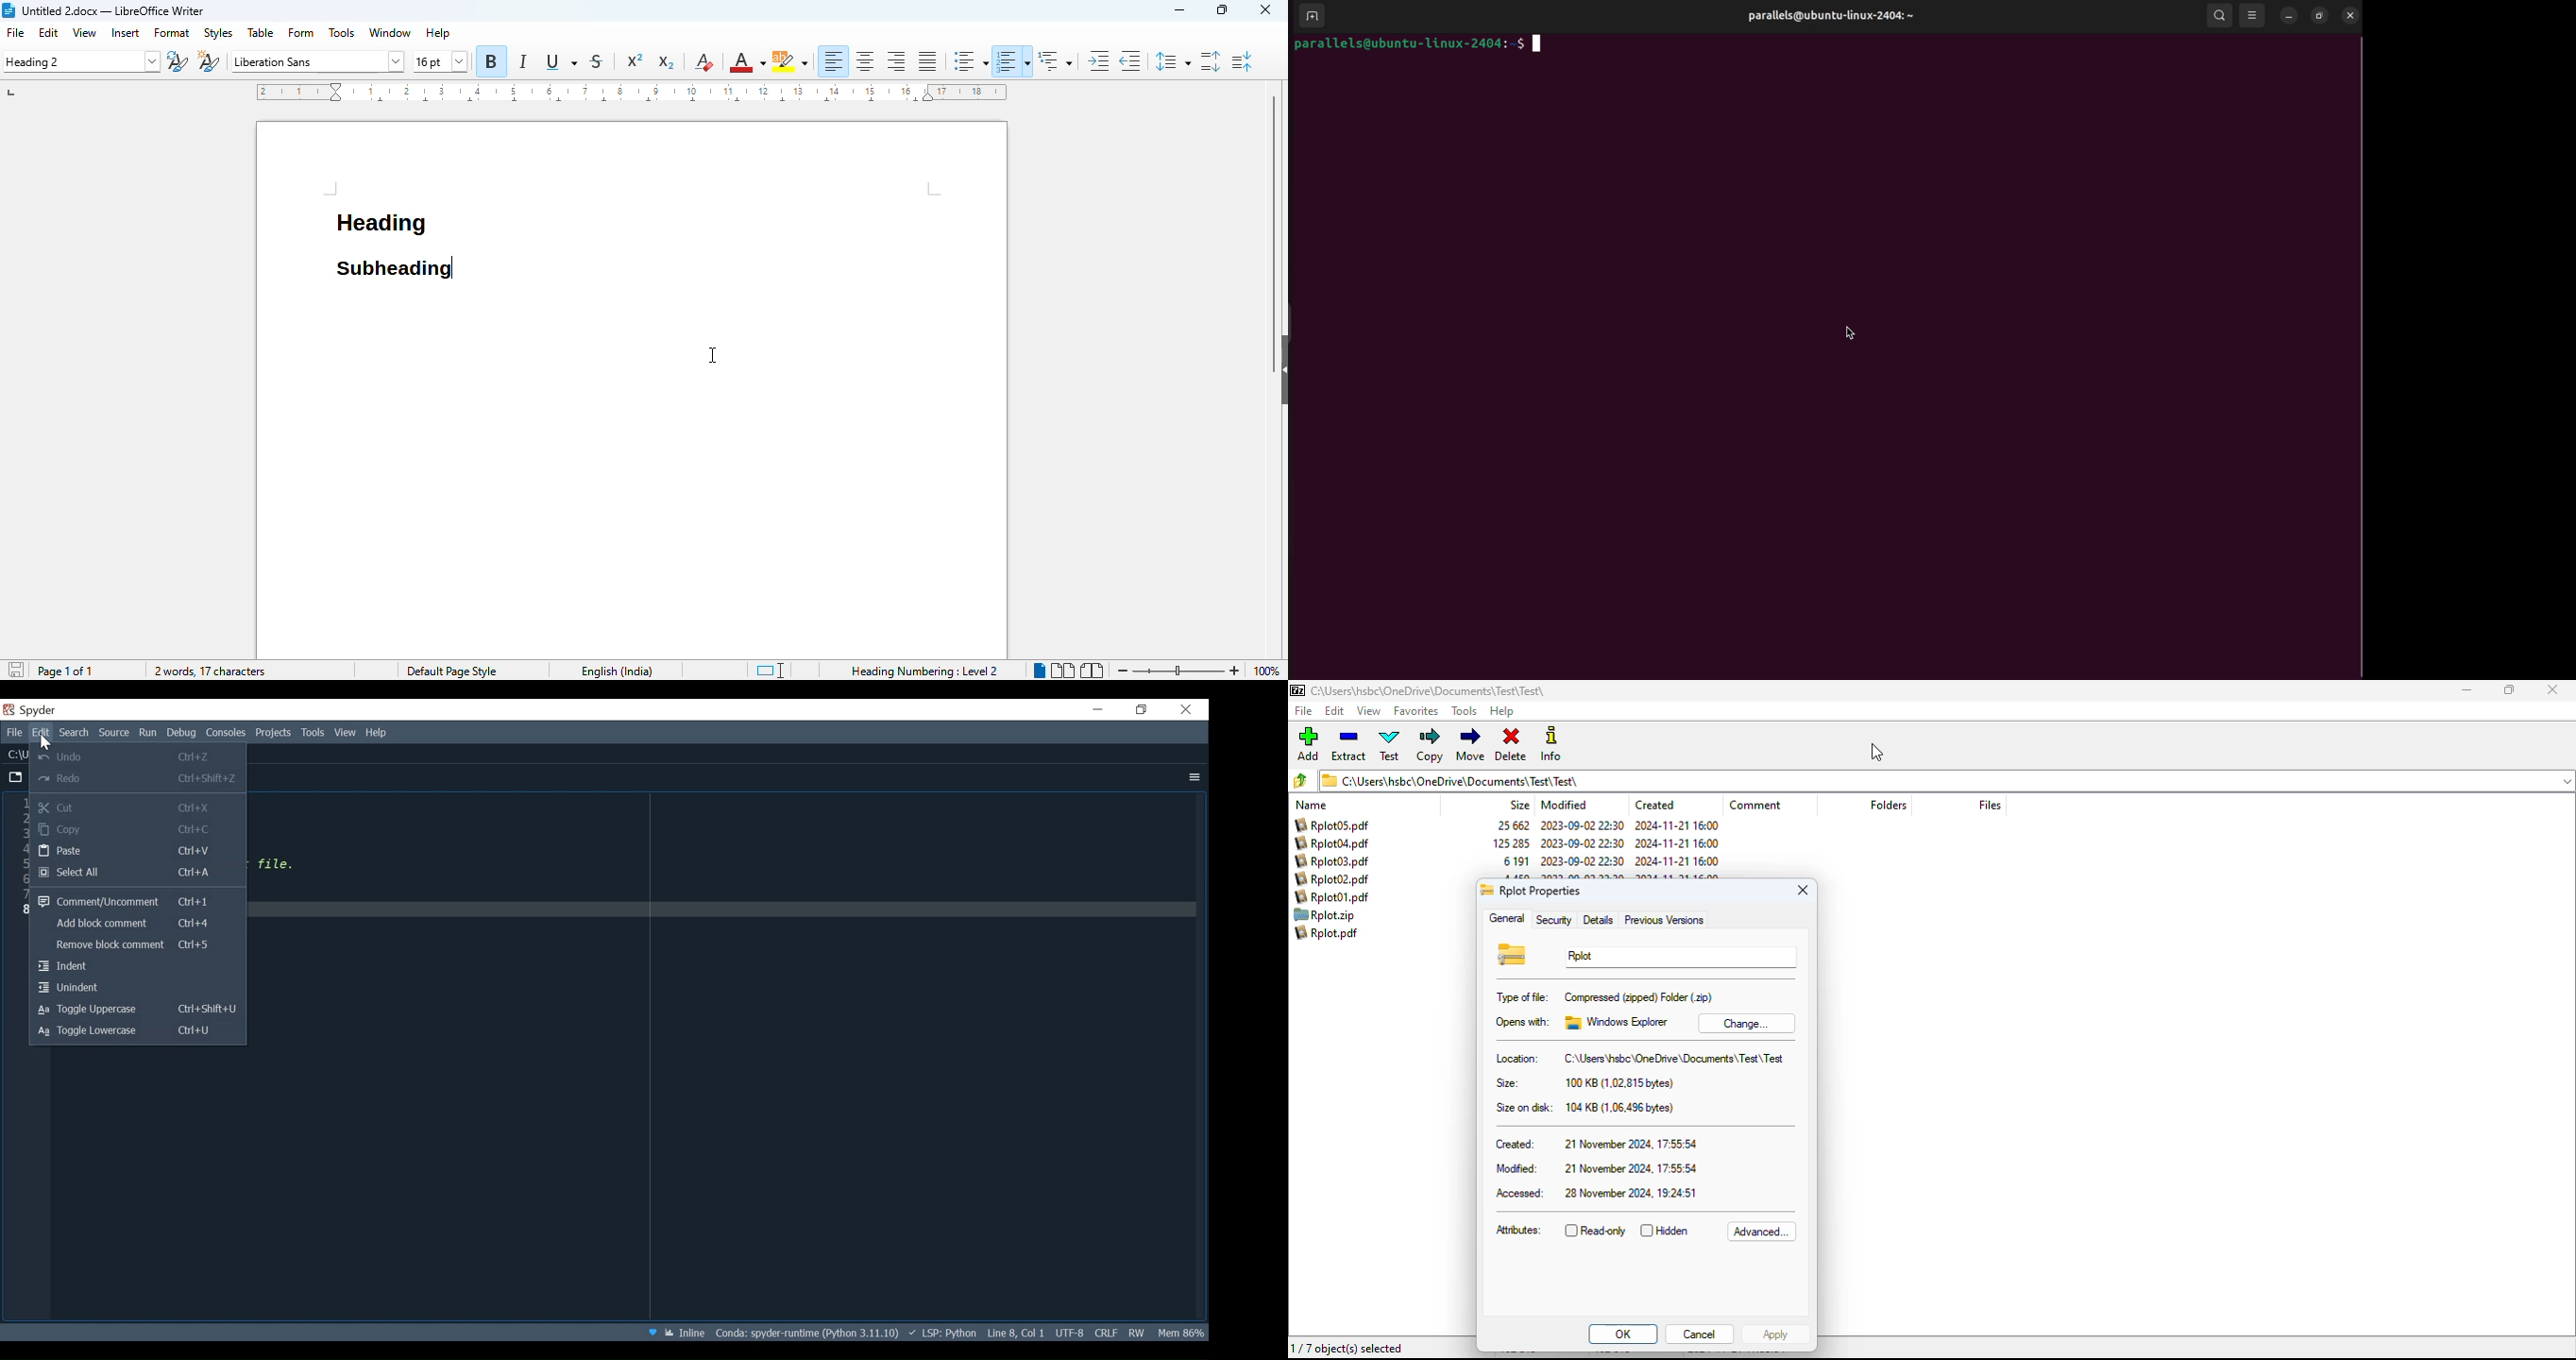  What do you see at coordinates (1303, 710) in the screenshot?
I see `file` at bounding box center [1303, 710].